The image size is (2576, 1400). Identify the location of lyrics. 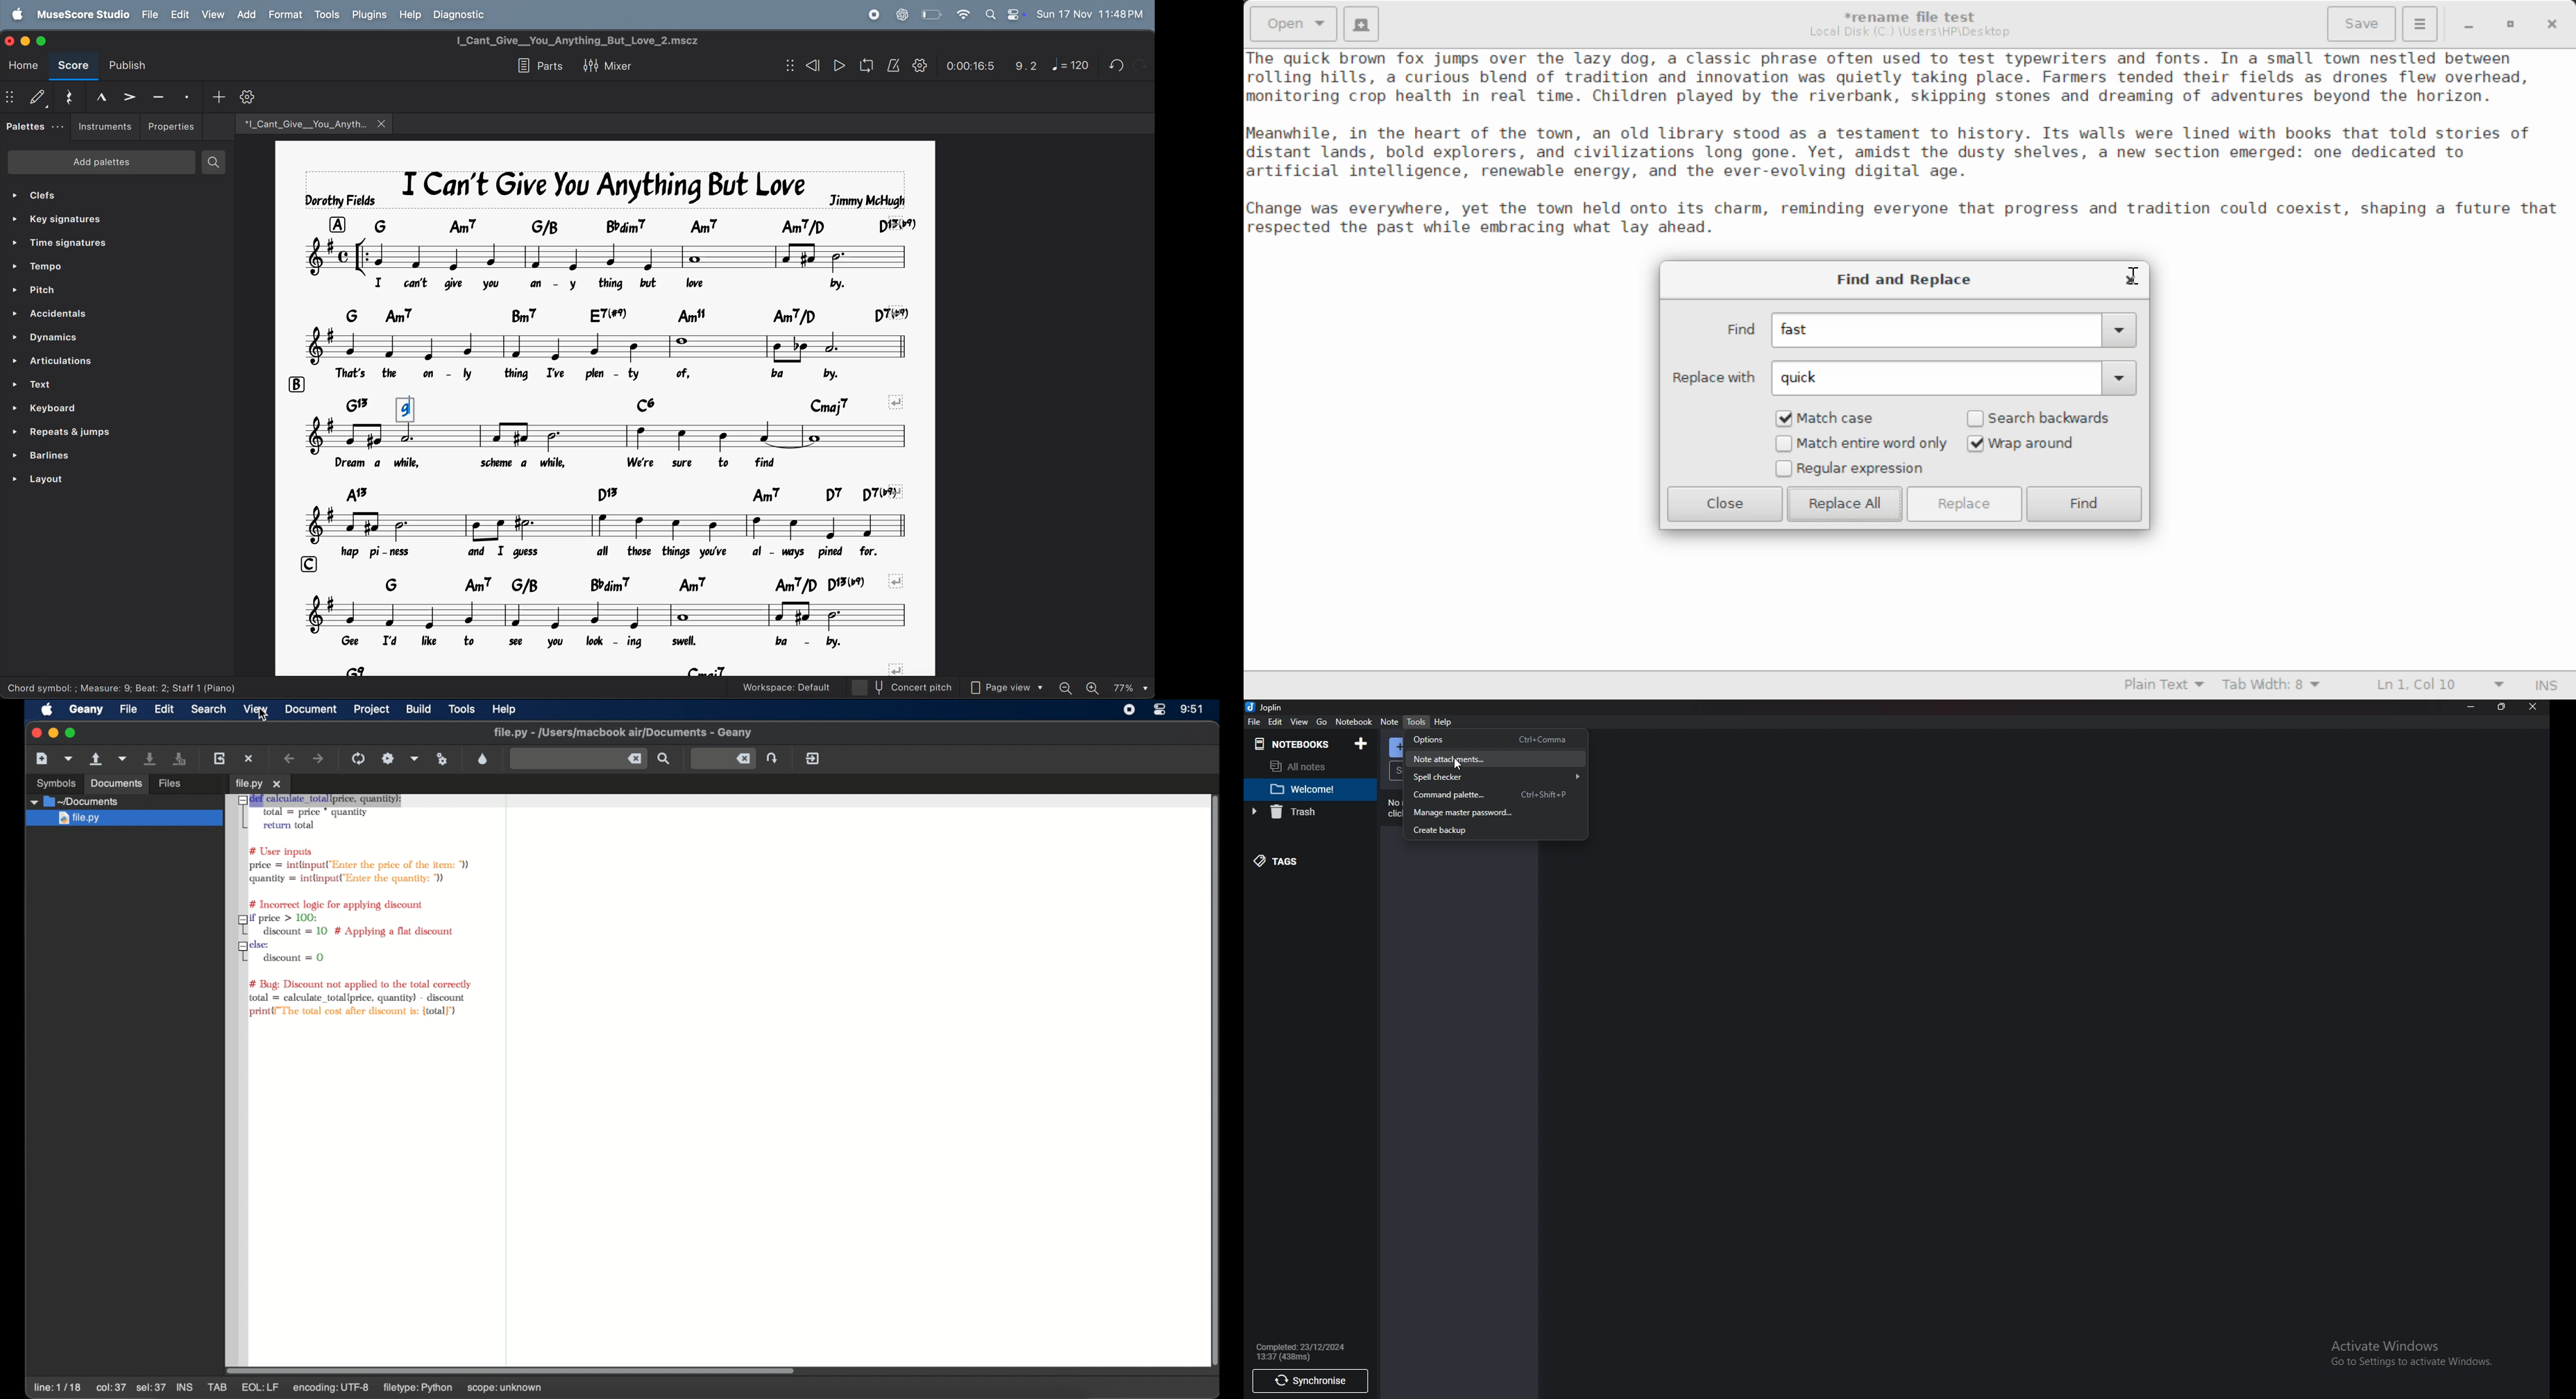
(598, 642).